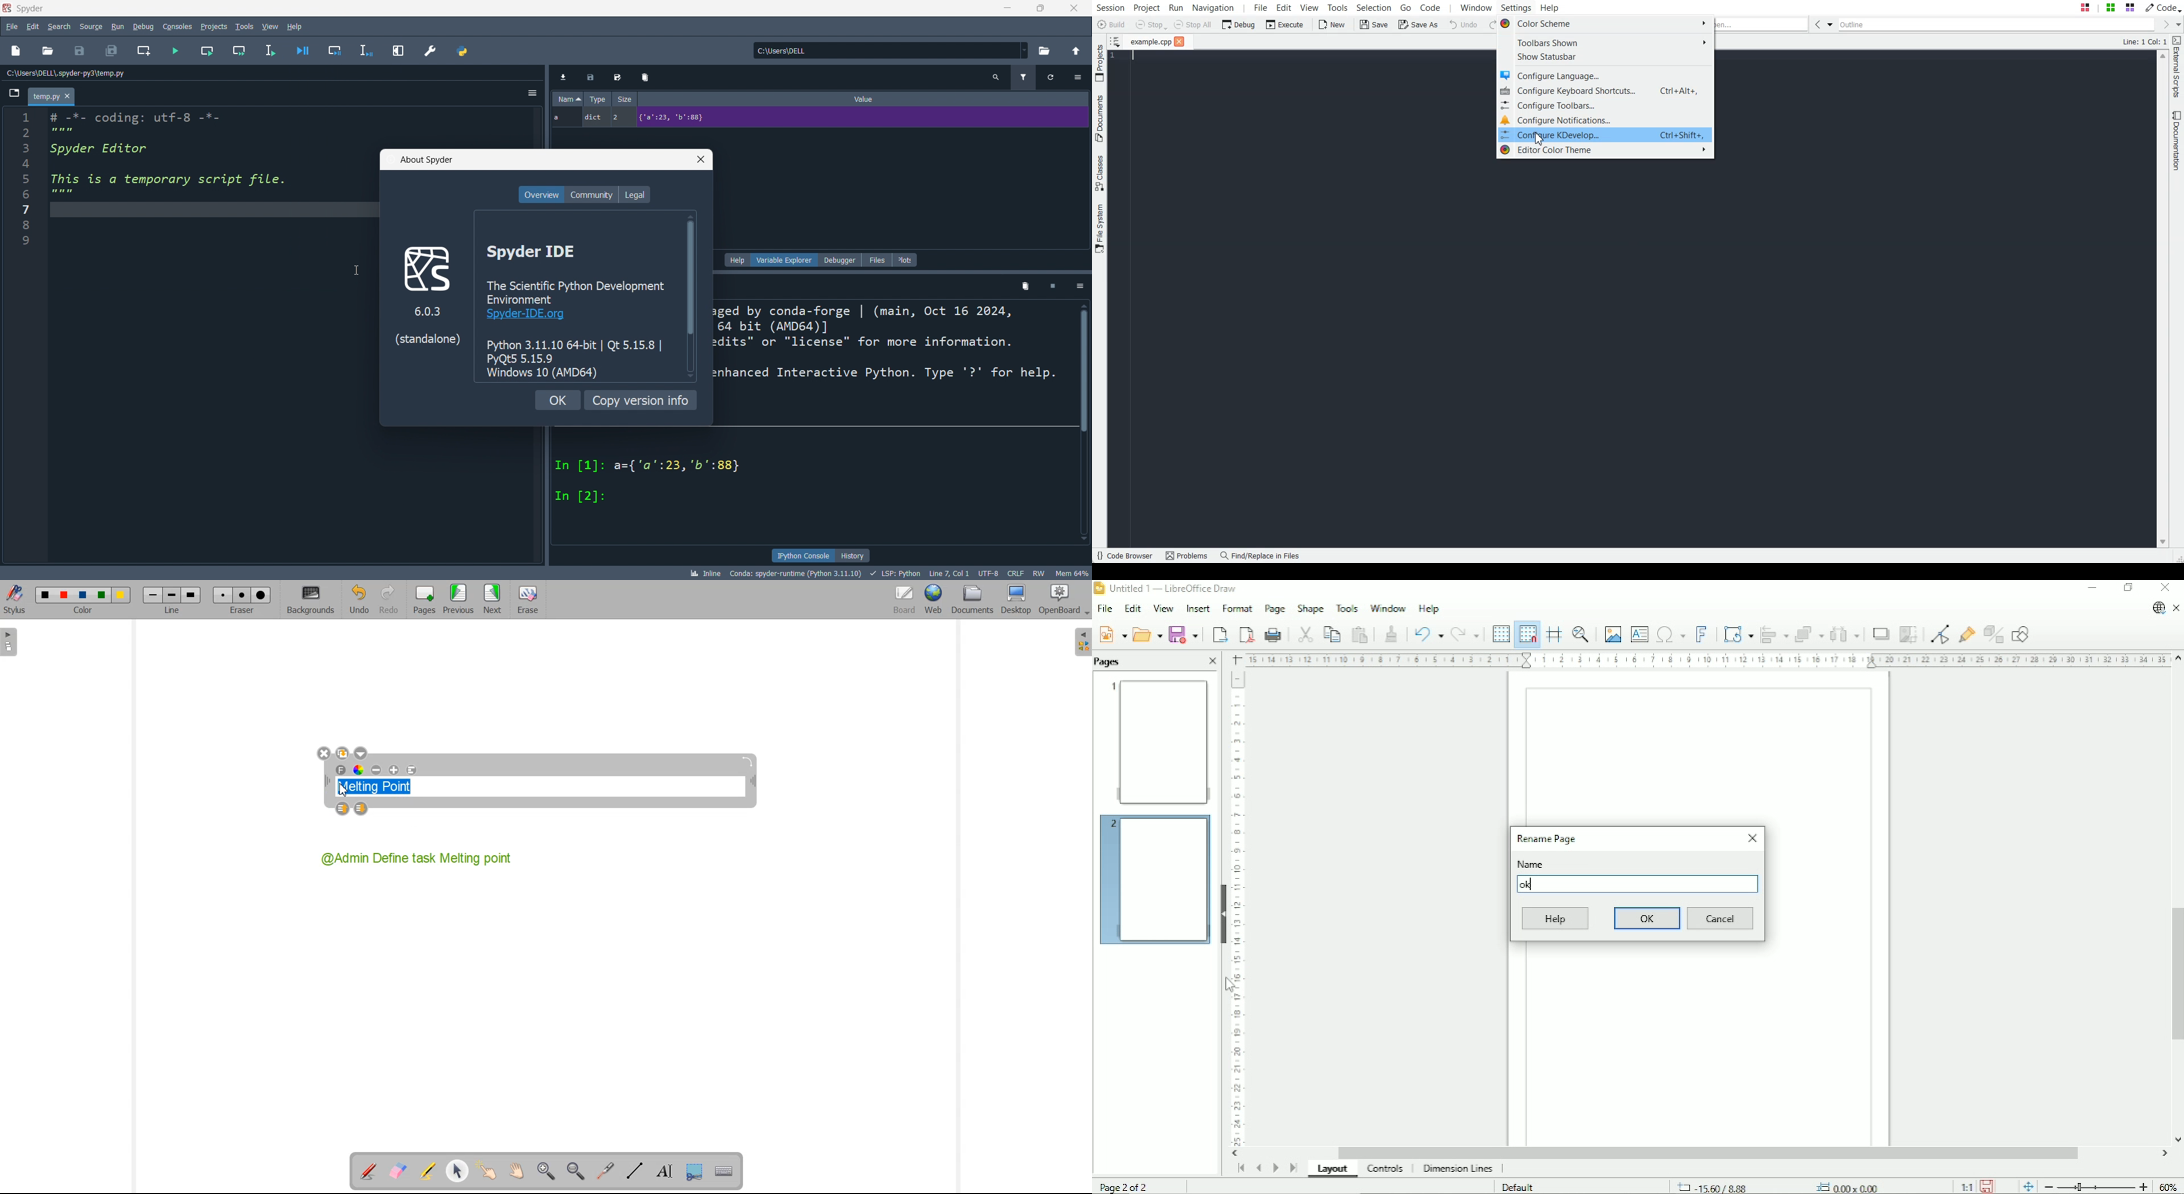 The height and width of the screenshot is (1204, 2184). Describe the element at coordinates (515, 1172) in the screenshot. I see `Scroll page` at that location.